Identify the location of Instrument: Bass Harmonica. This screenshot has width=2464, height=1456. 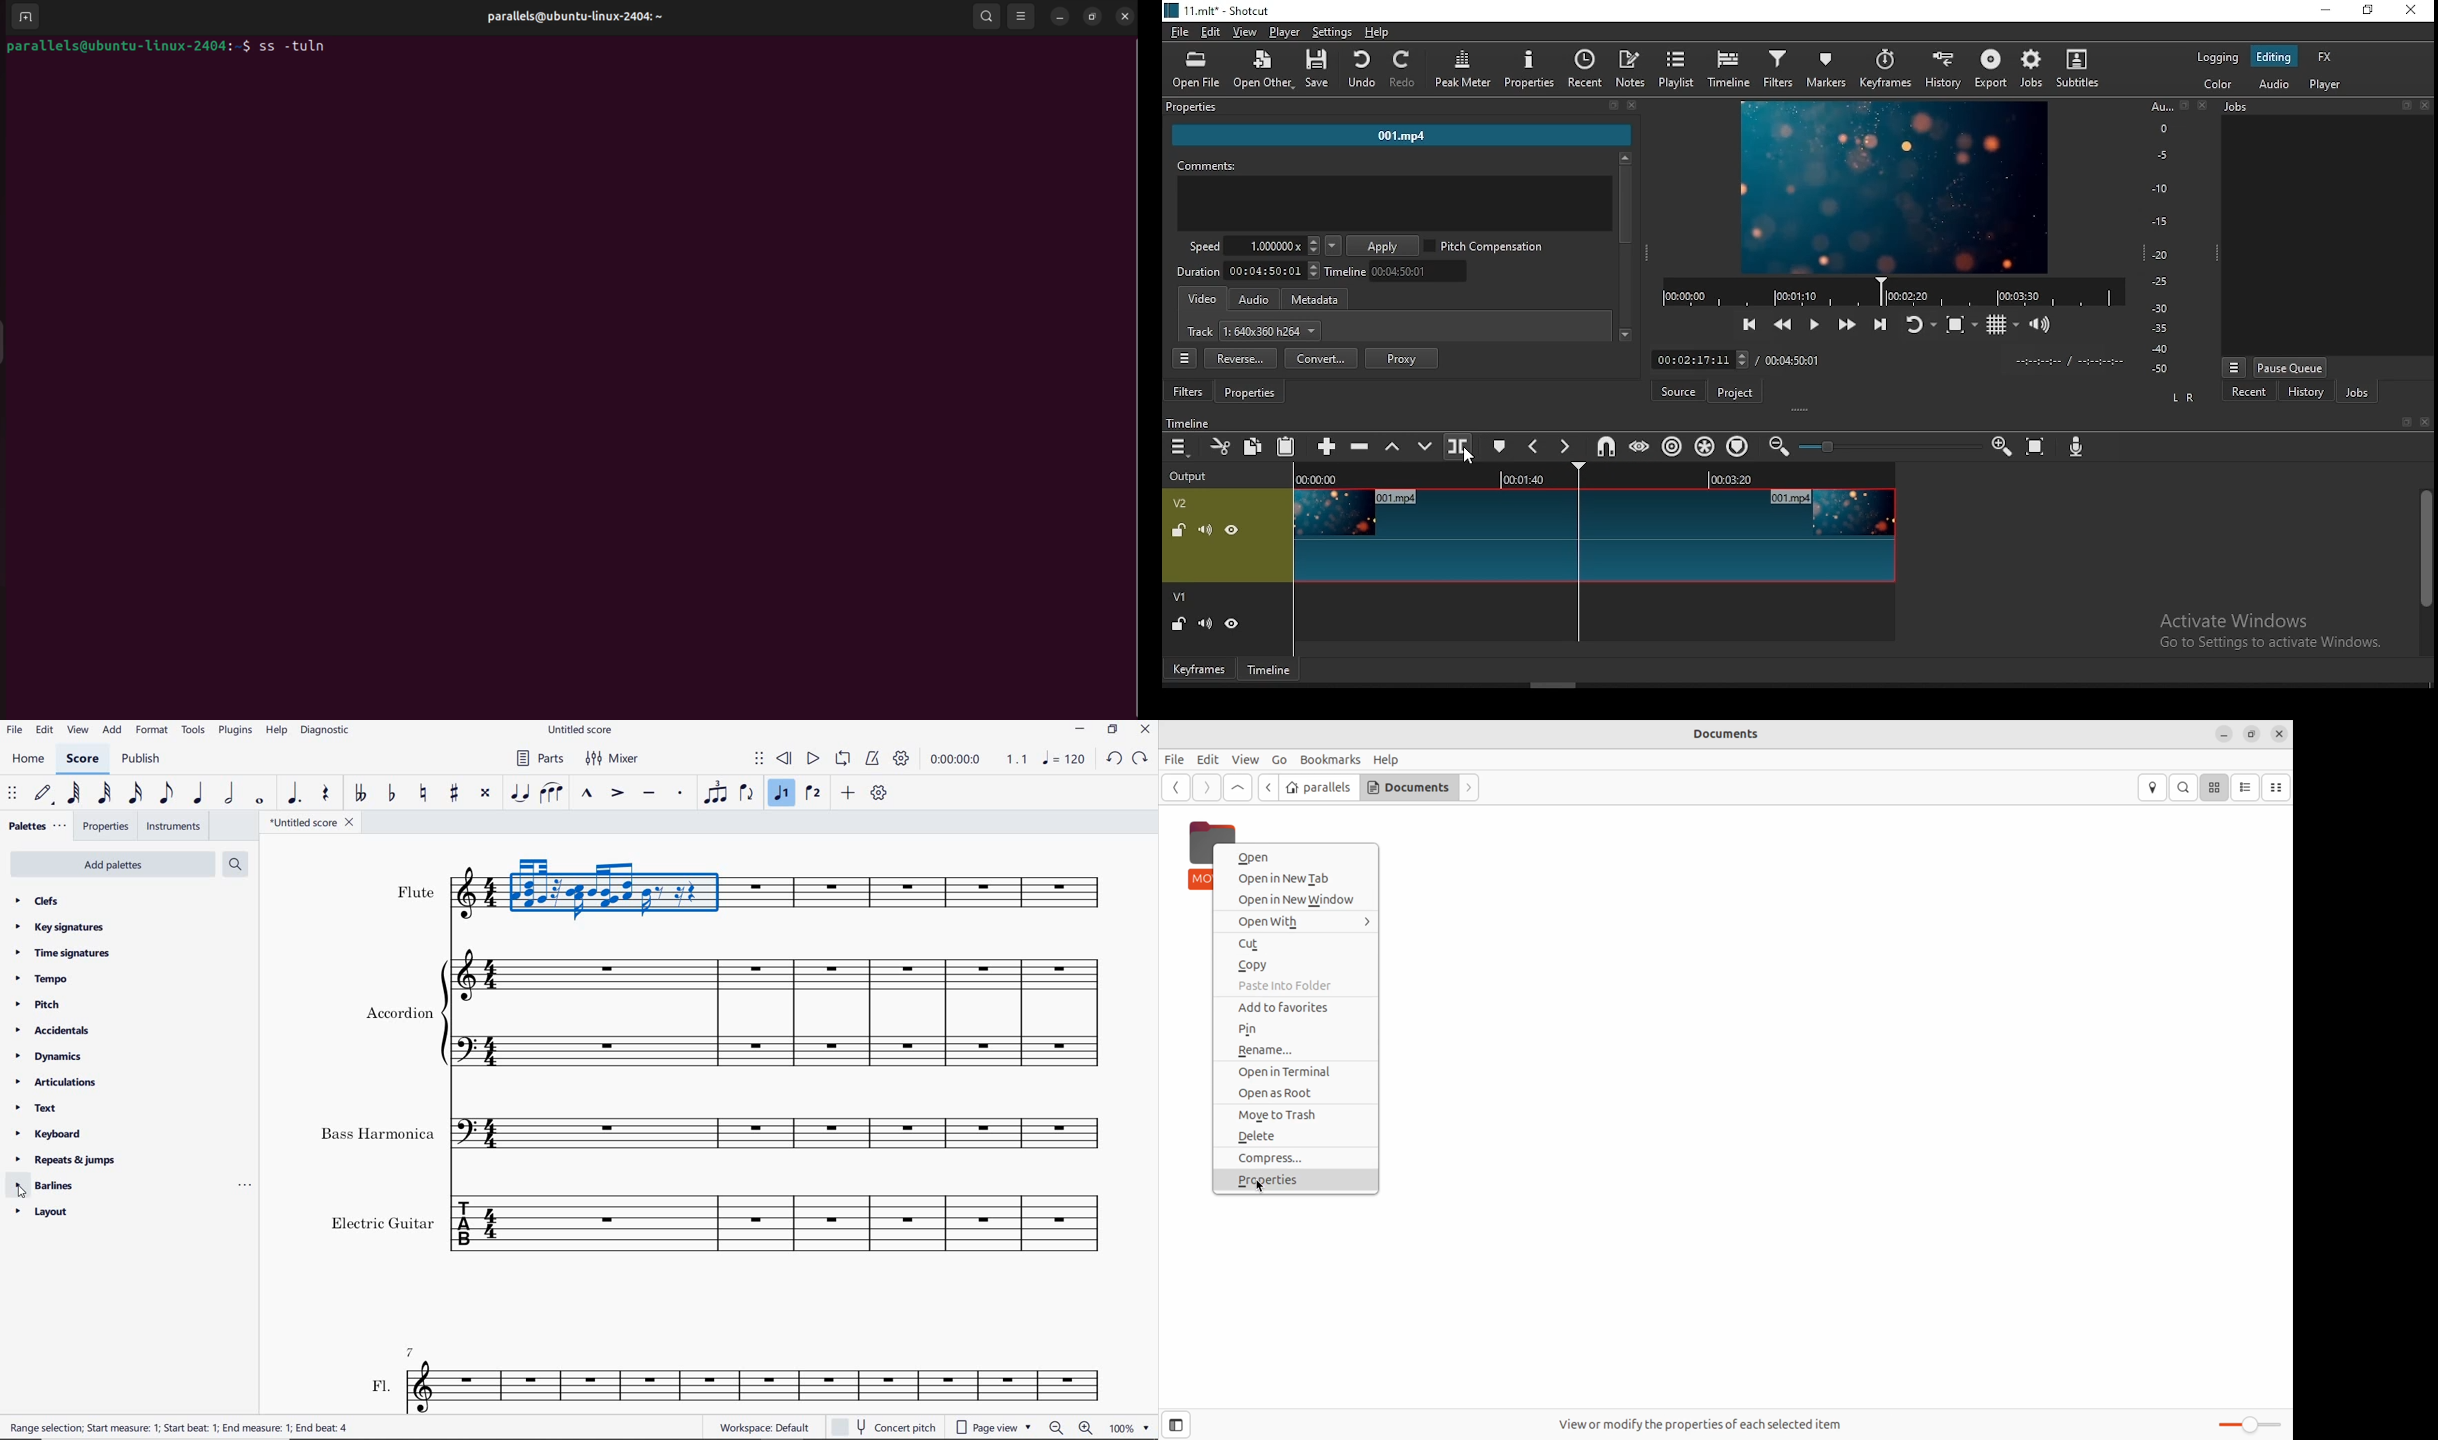
(785, 1128).